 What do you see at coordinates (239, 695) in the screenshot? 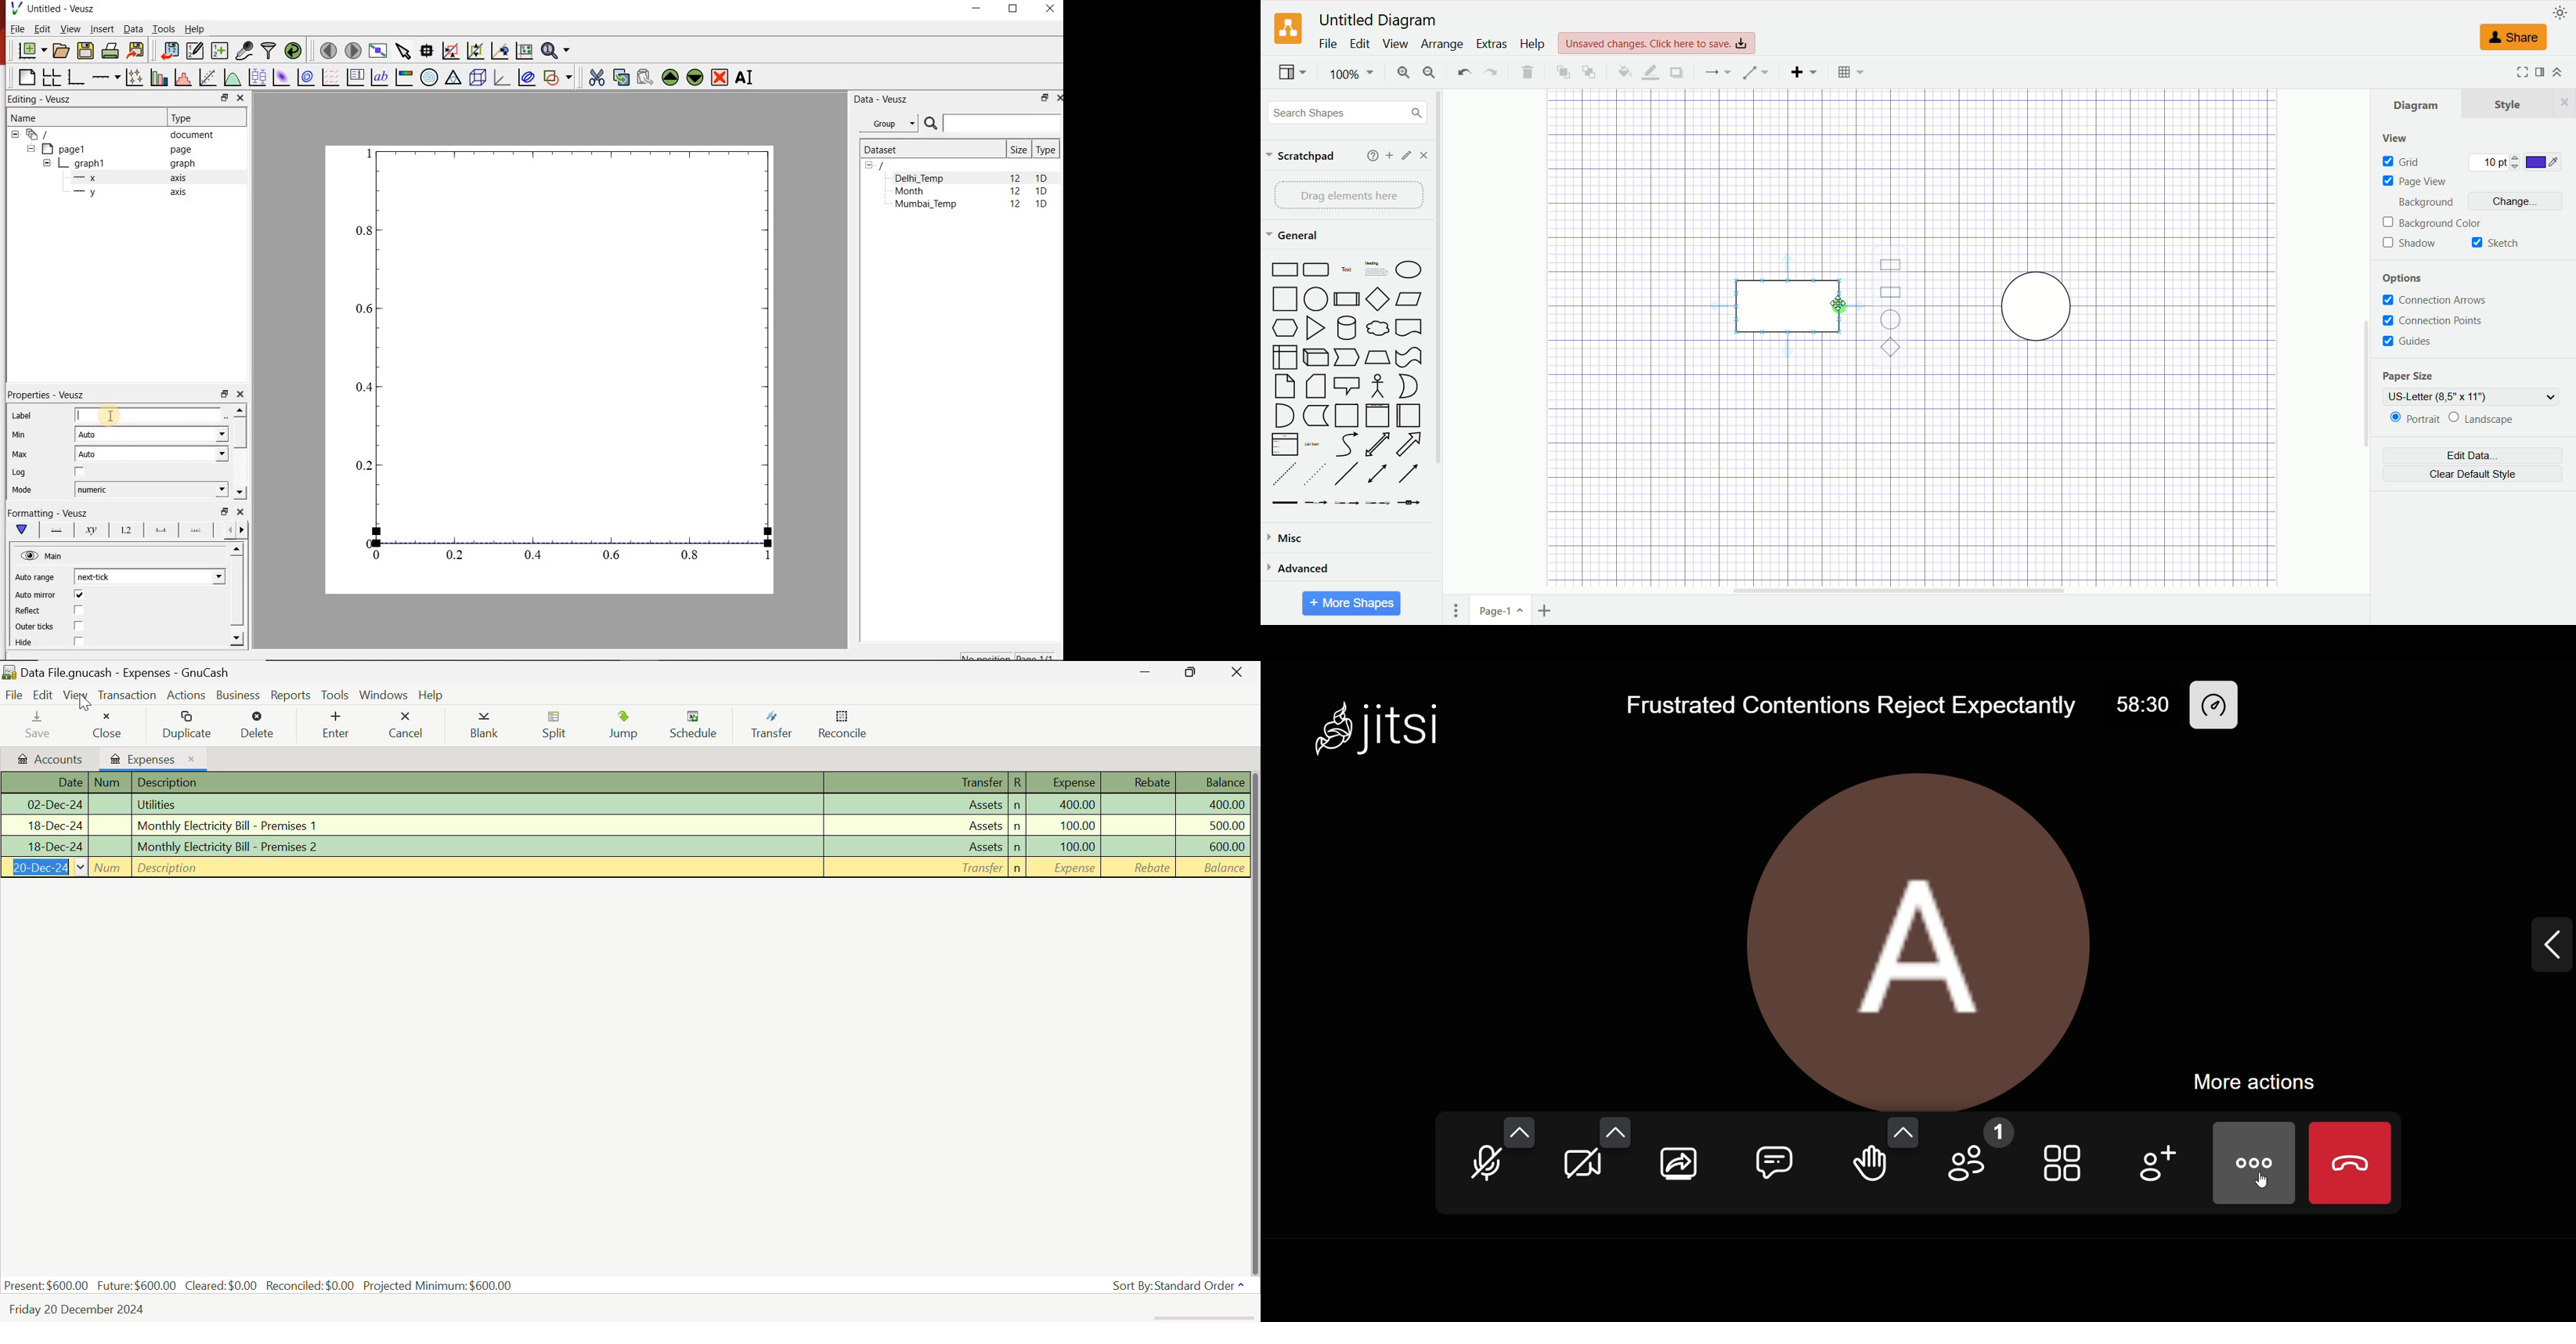
I see `Business` at bounding box center [239, 695].